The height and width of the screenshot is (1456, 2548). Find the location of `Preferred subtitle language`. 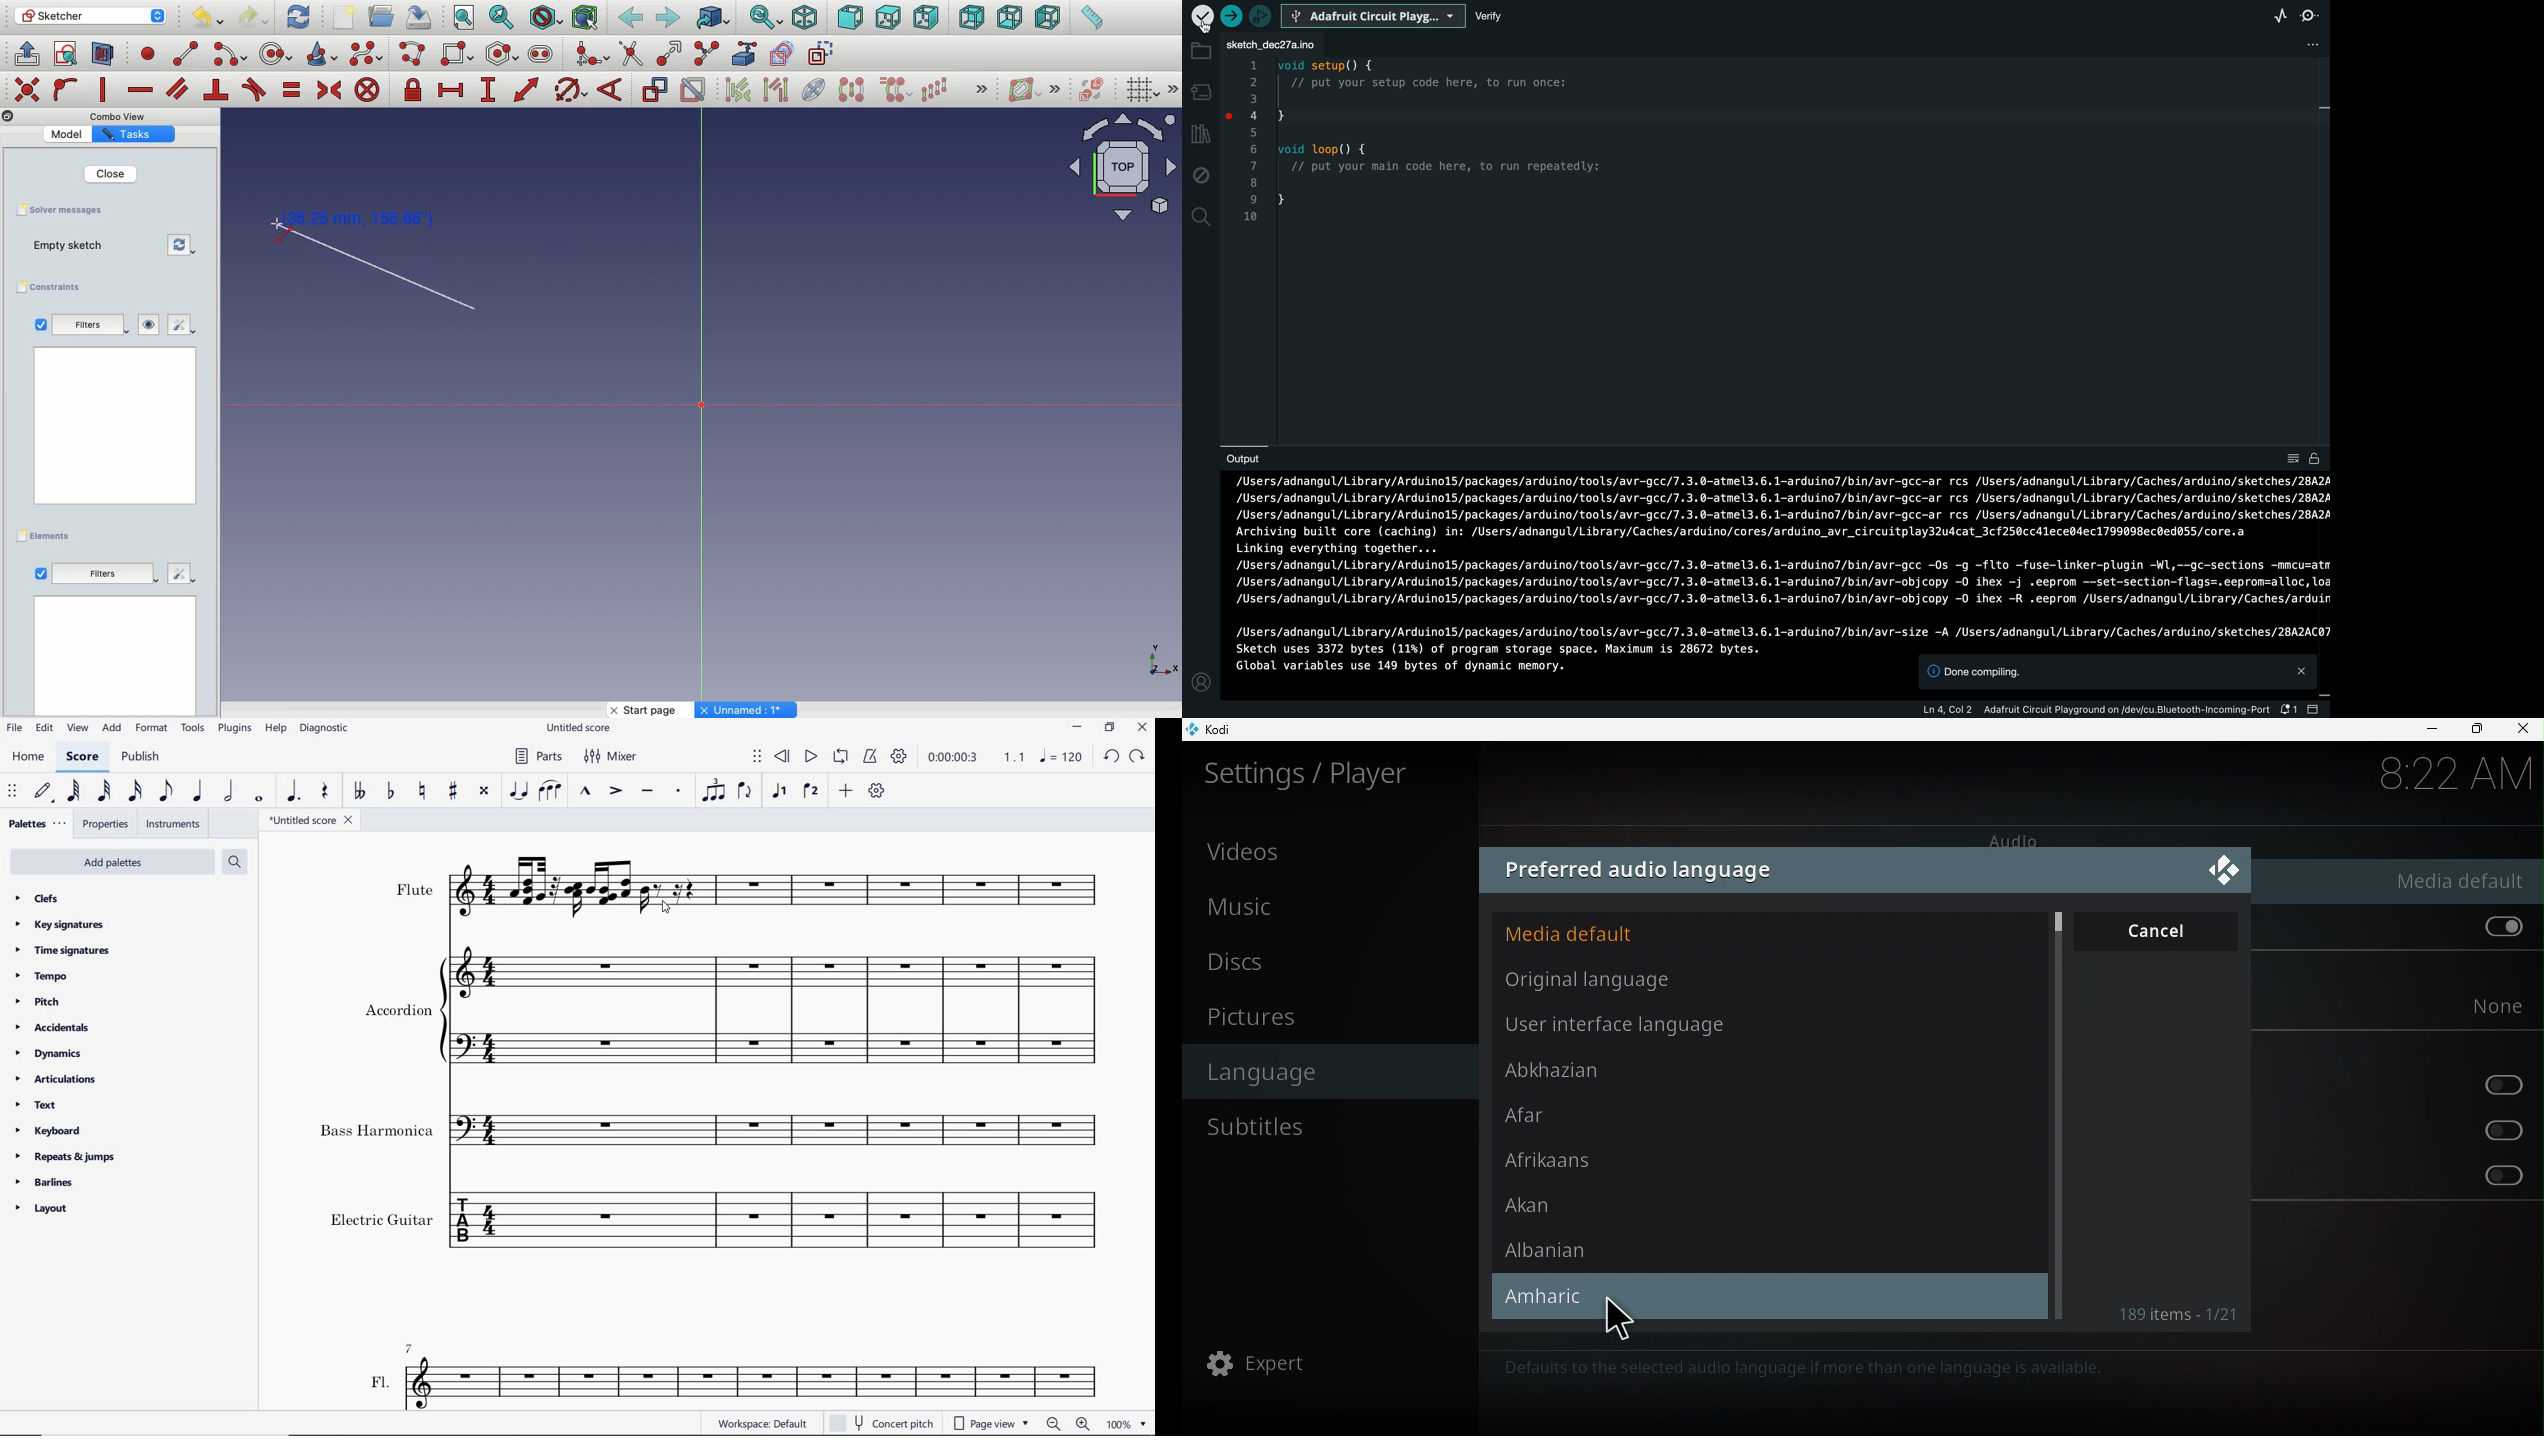

Preferred subtitle language is located at coordinates (2394, 1006).